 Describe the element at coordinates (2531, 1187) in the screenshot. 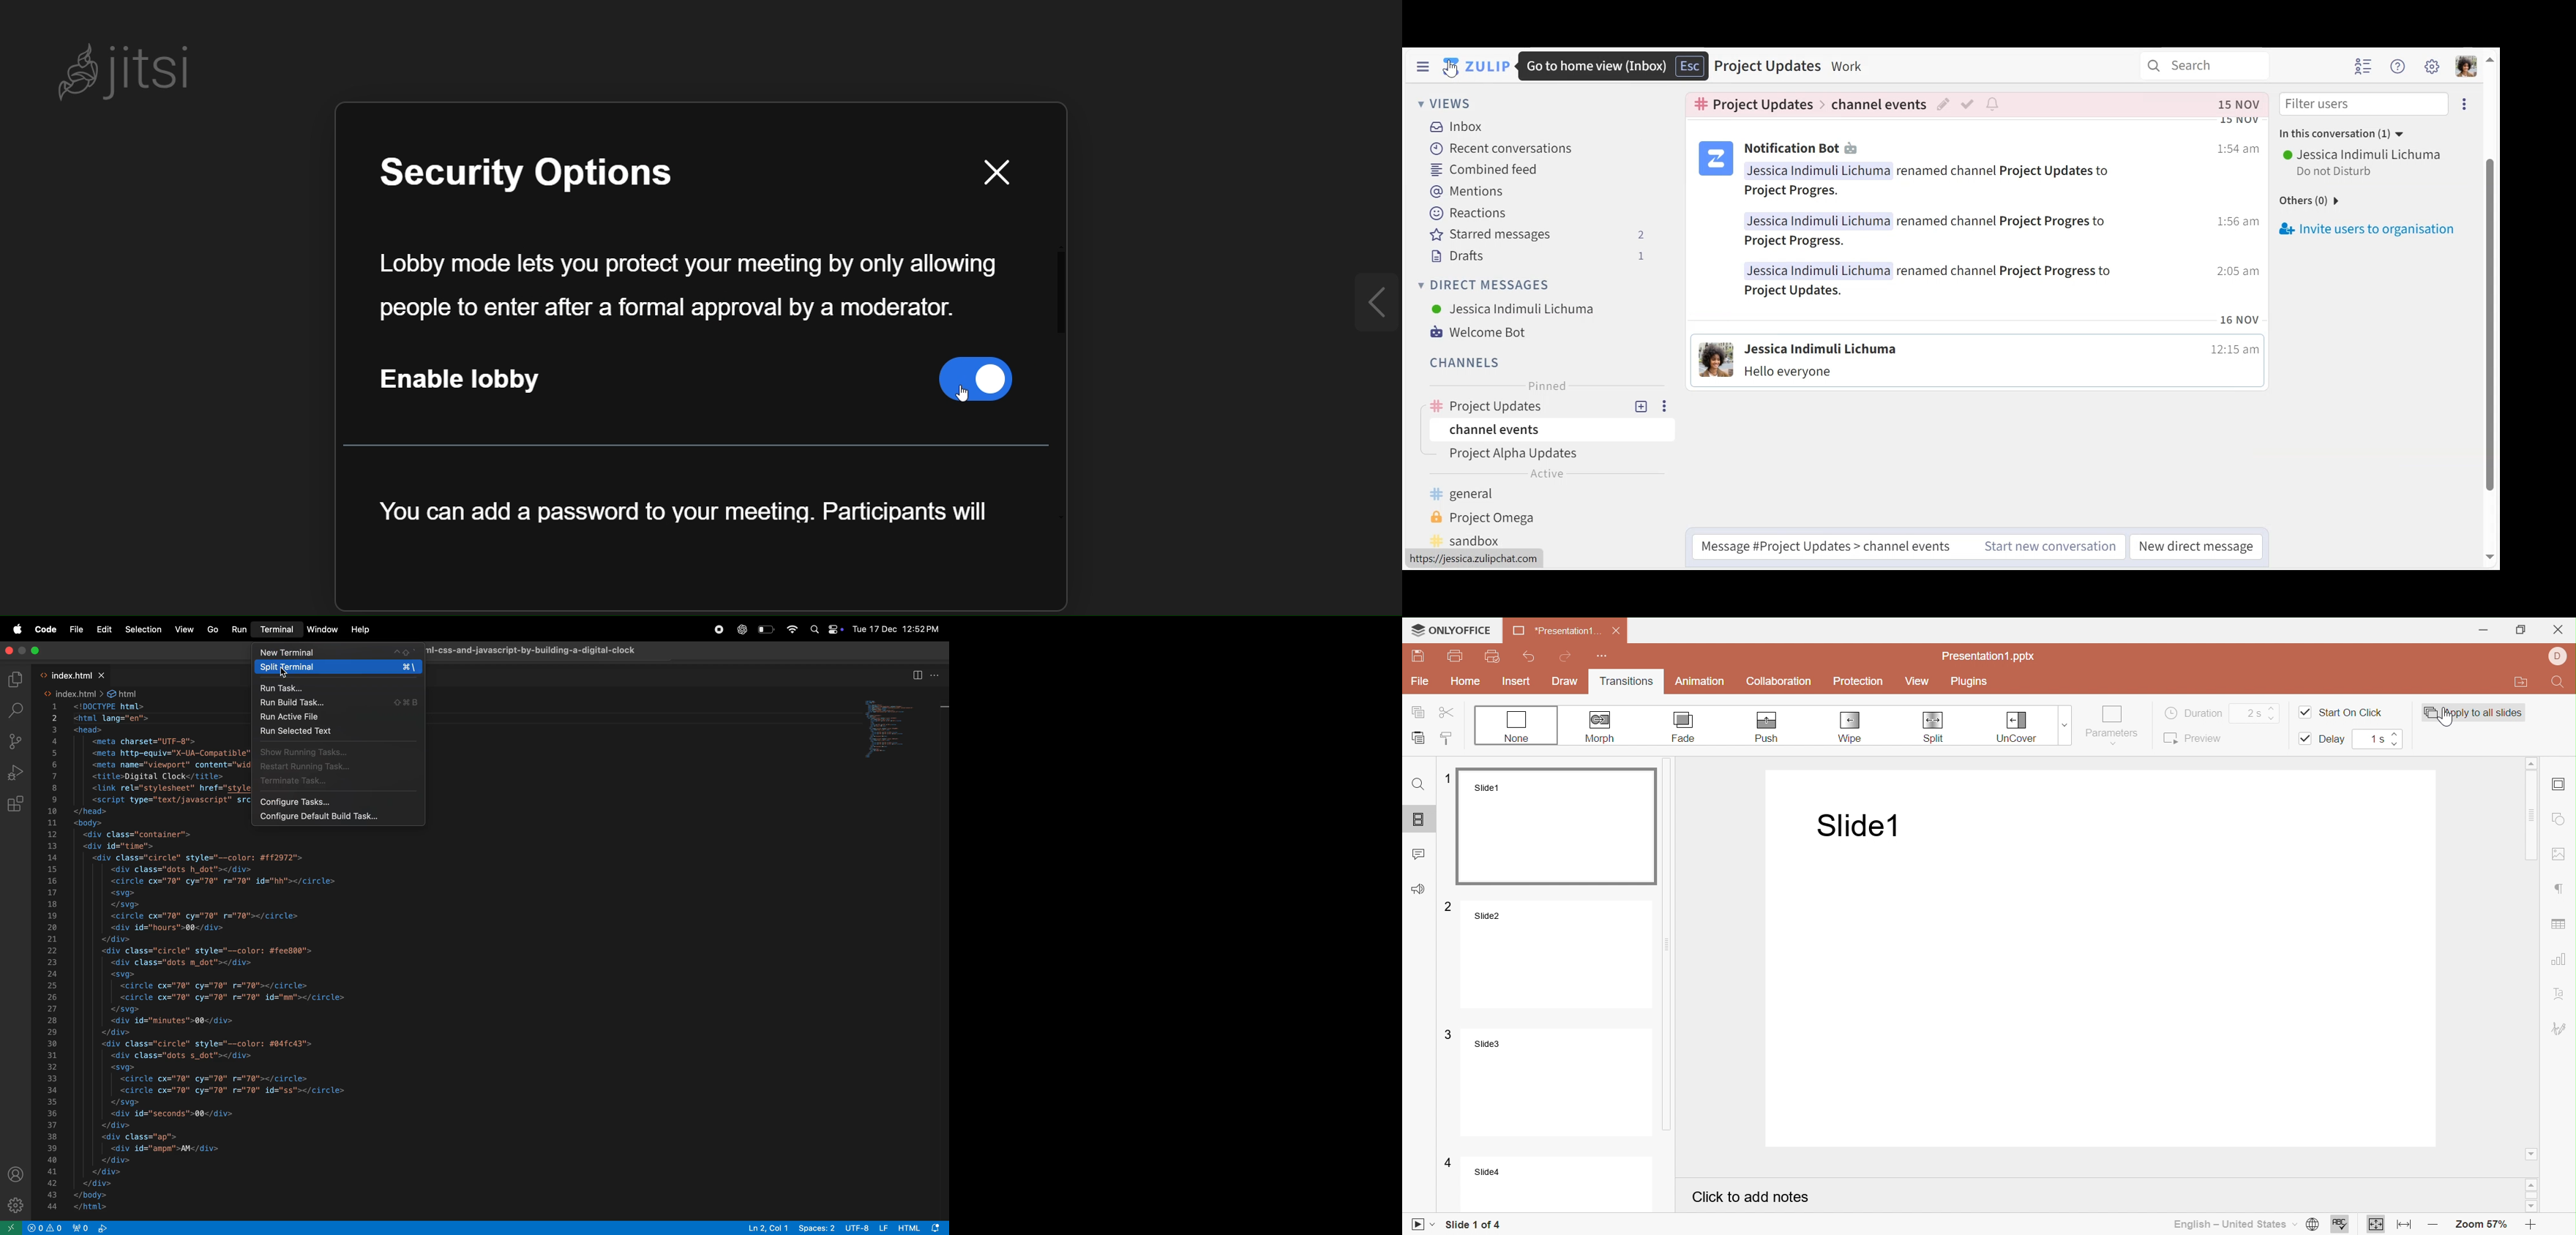

I see `Scroll up` at that location.